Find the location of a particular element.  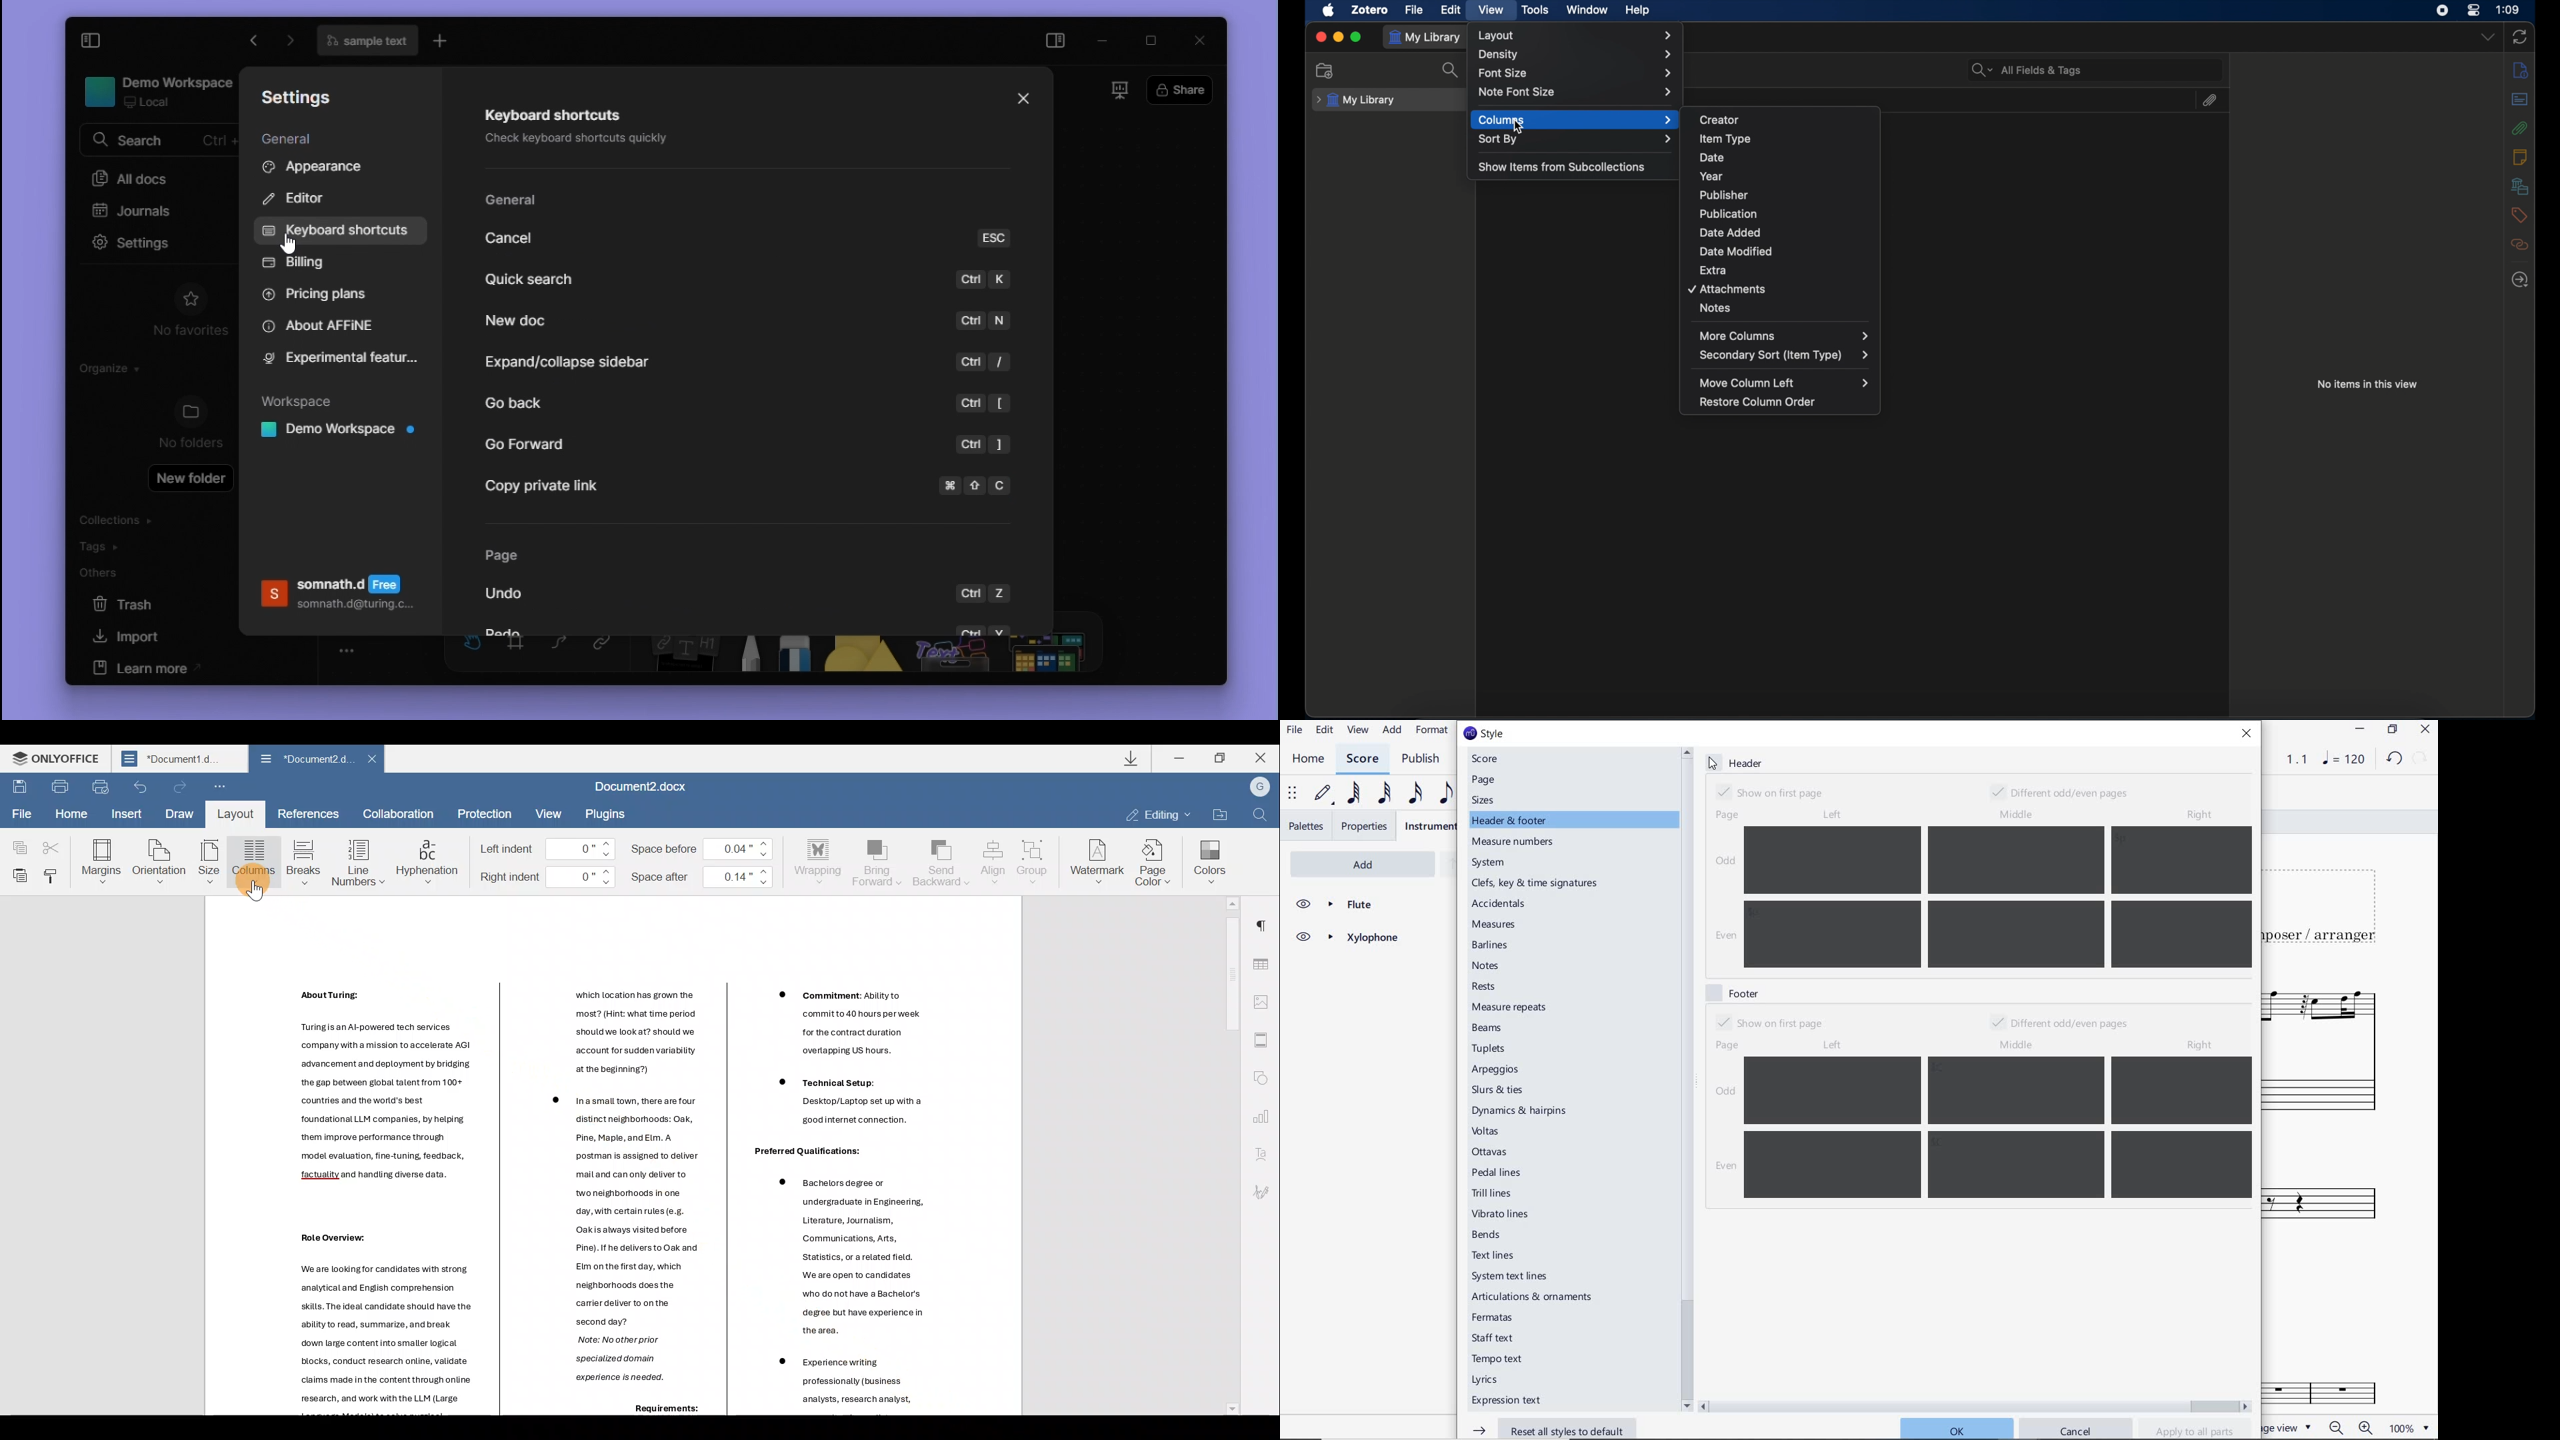

SCORE is located at coordinates (1361, 758).